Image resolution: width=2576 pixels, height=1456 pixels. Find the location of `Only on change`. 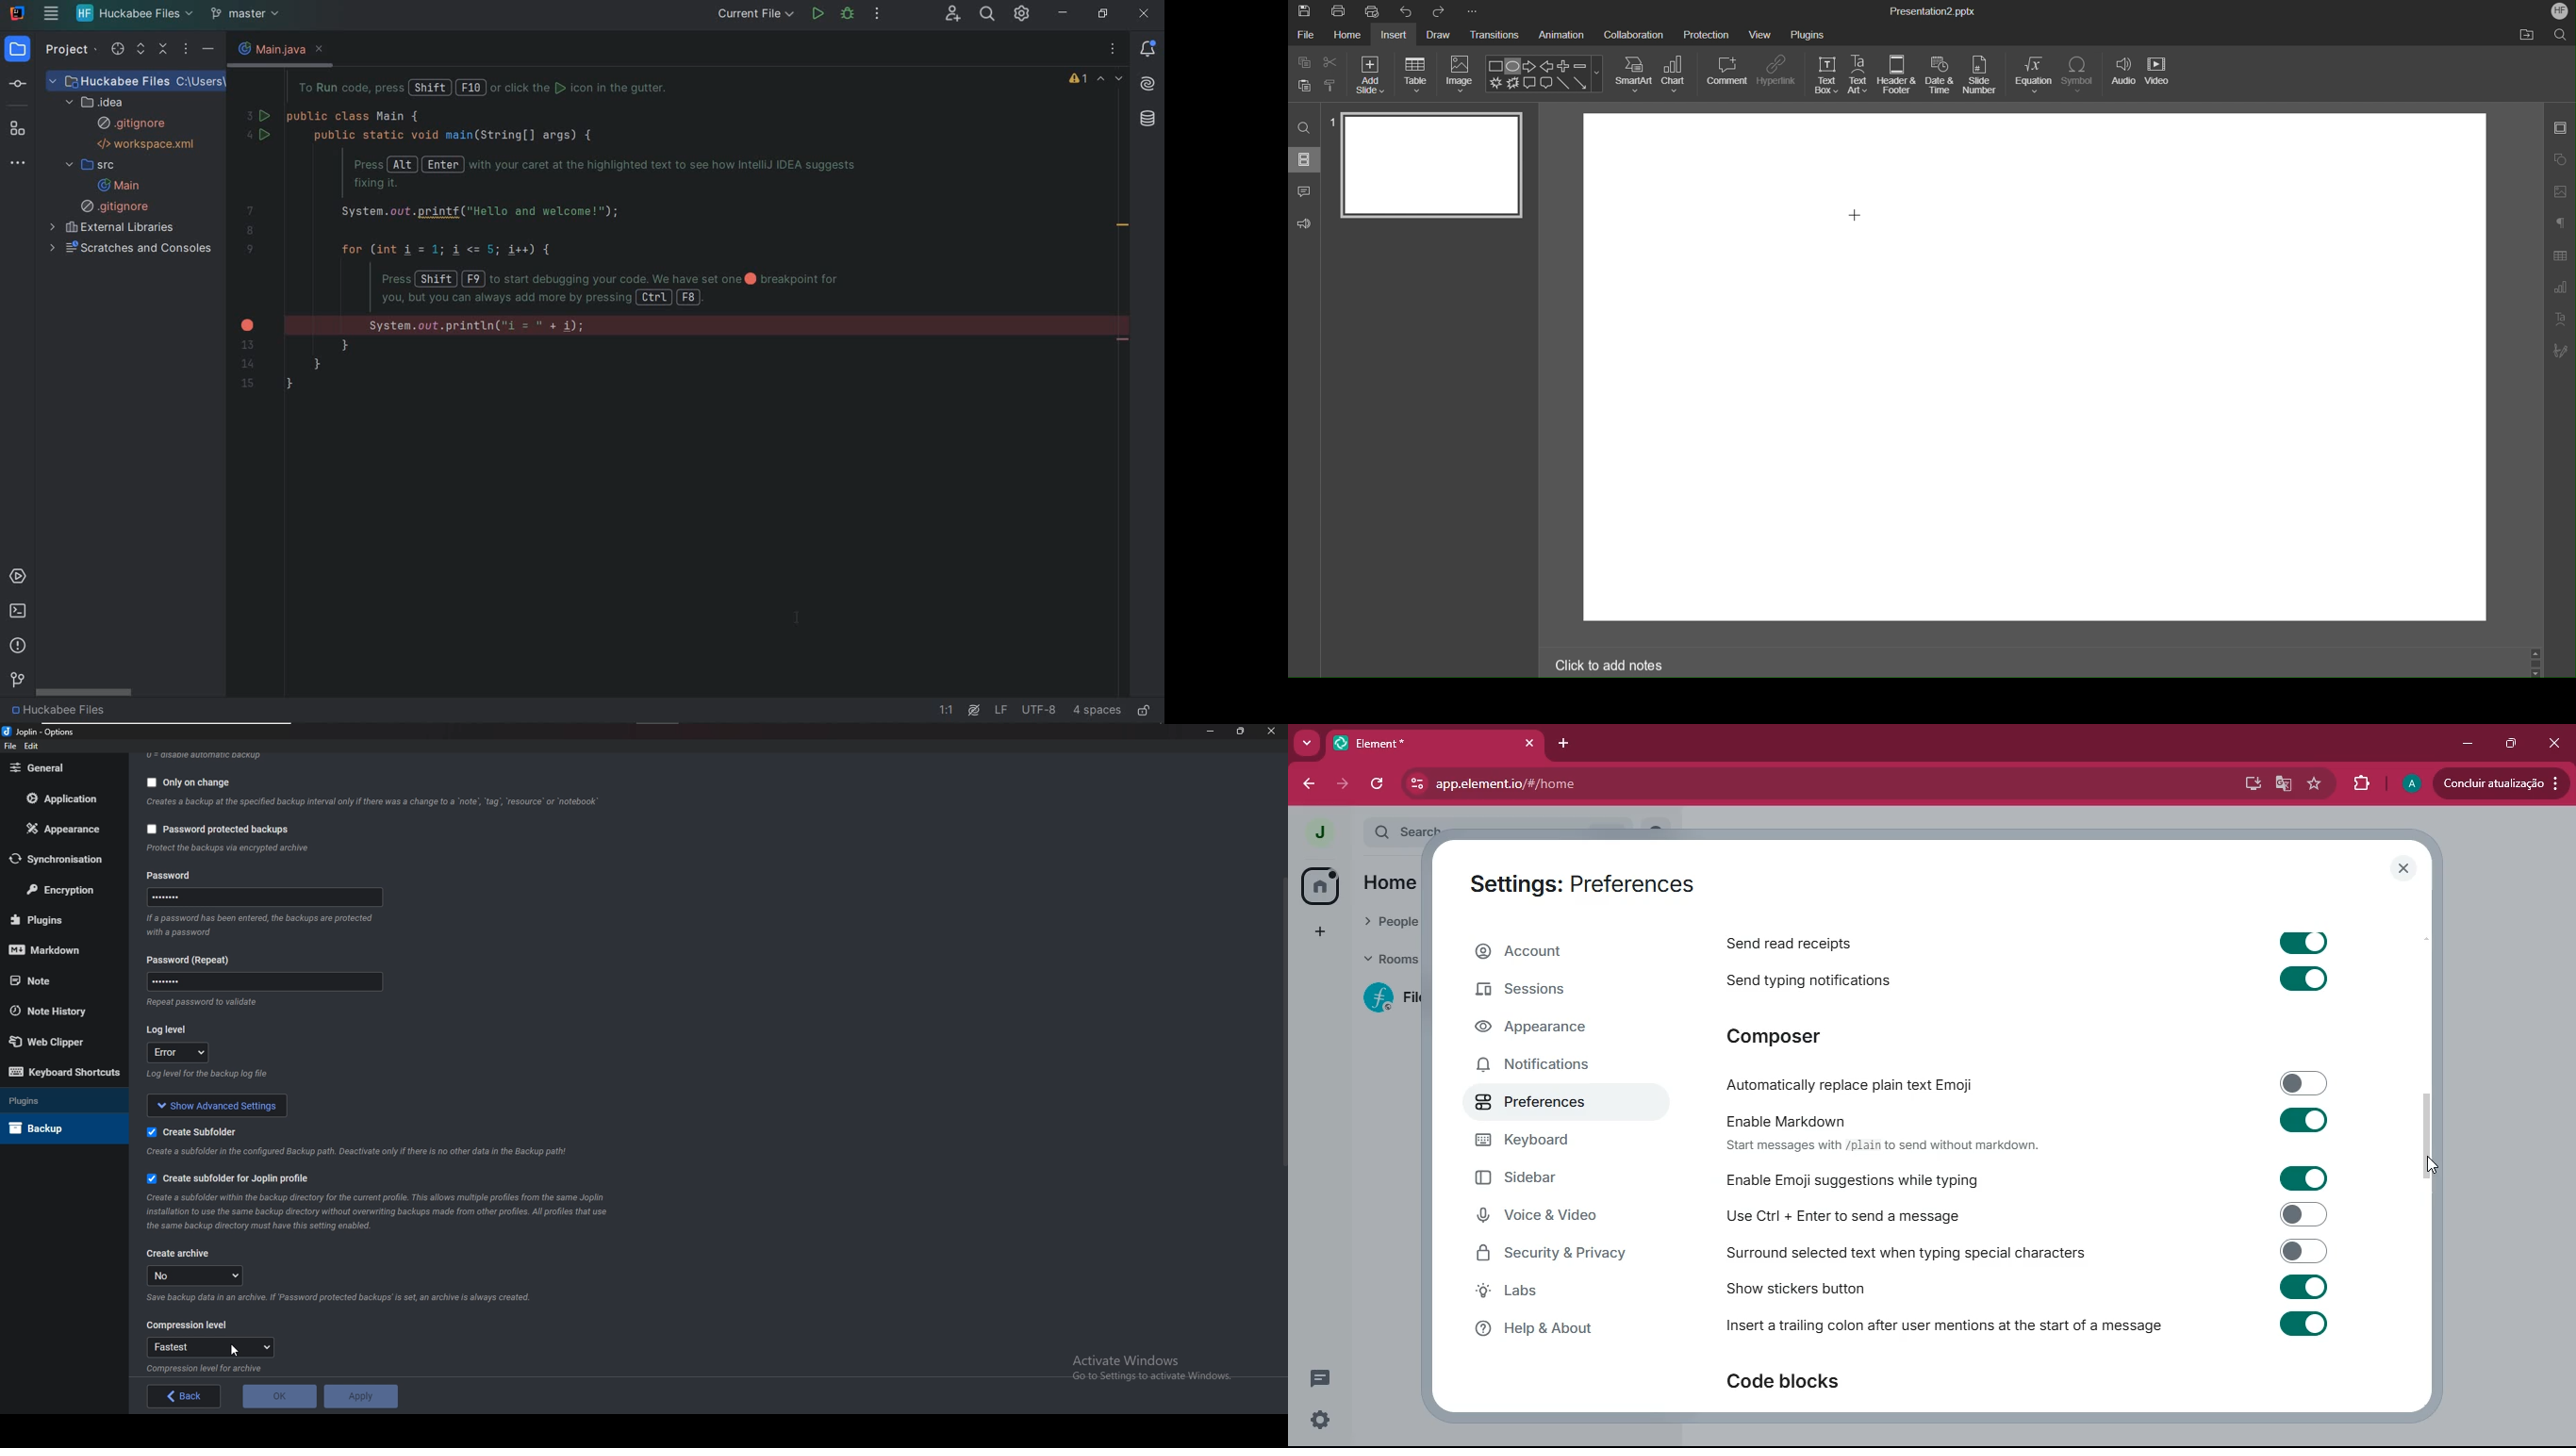

Only on change is located at coordinates (184, 784).